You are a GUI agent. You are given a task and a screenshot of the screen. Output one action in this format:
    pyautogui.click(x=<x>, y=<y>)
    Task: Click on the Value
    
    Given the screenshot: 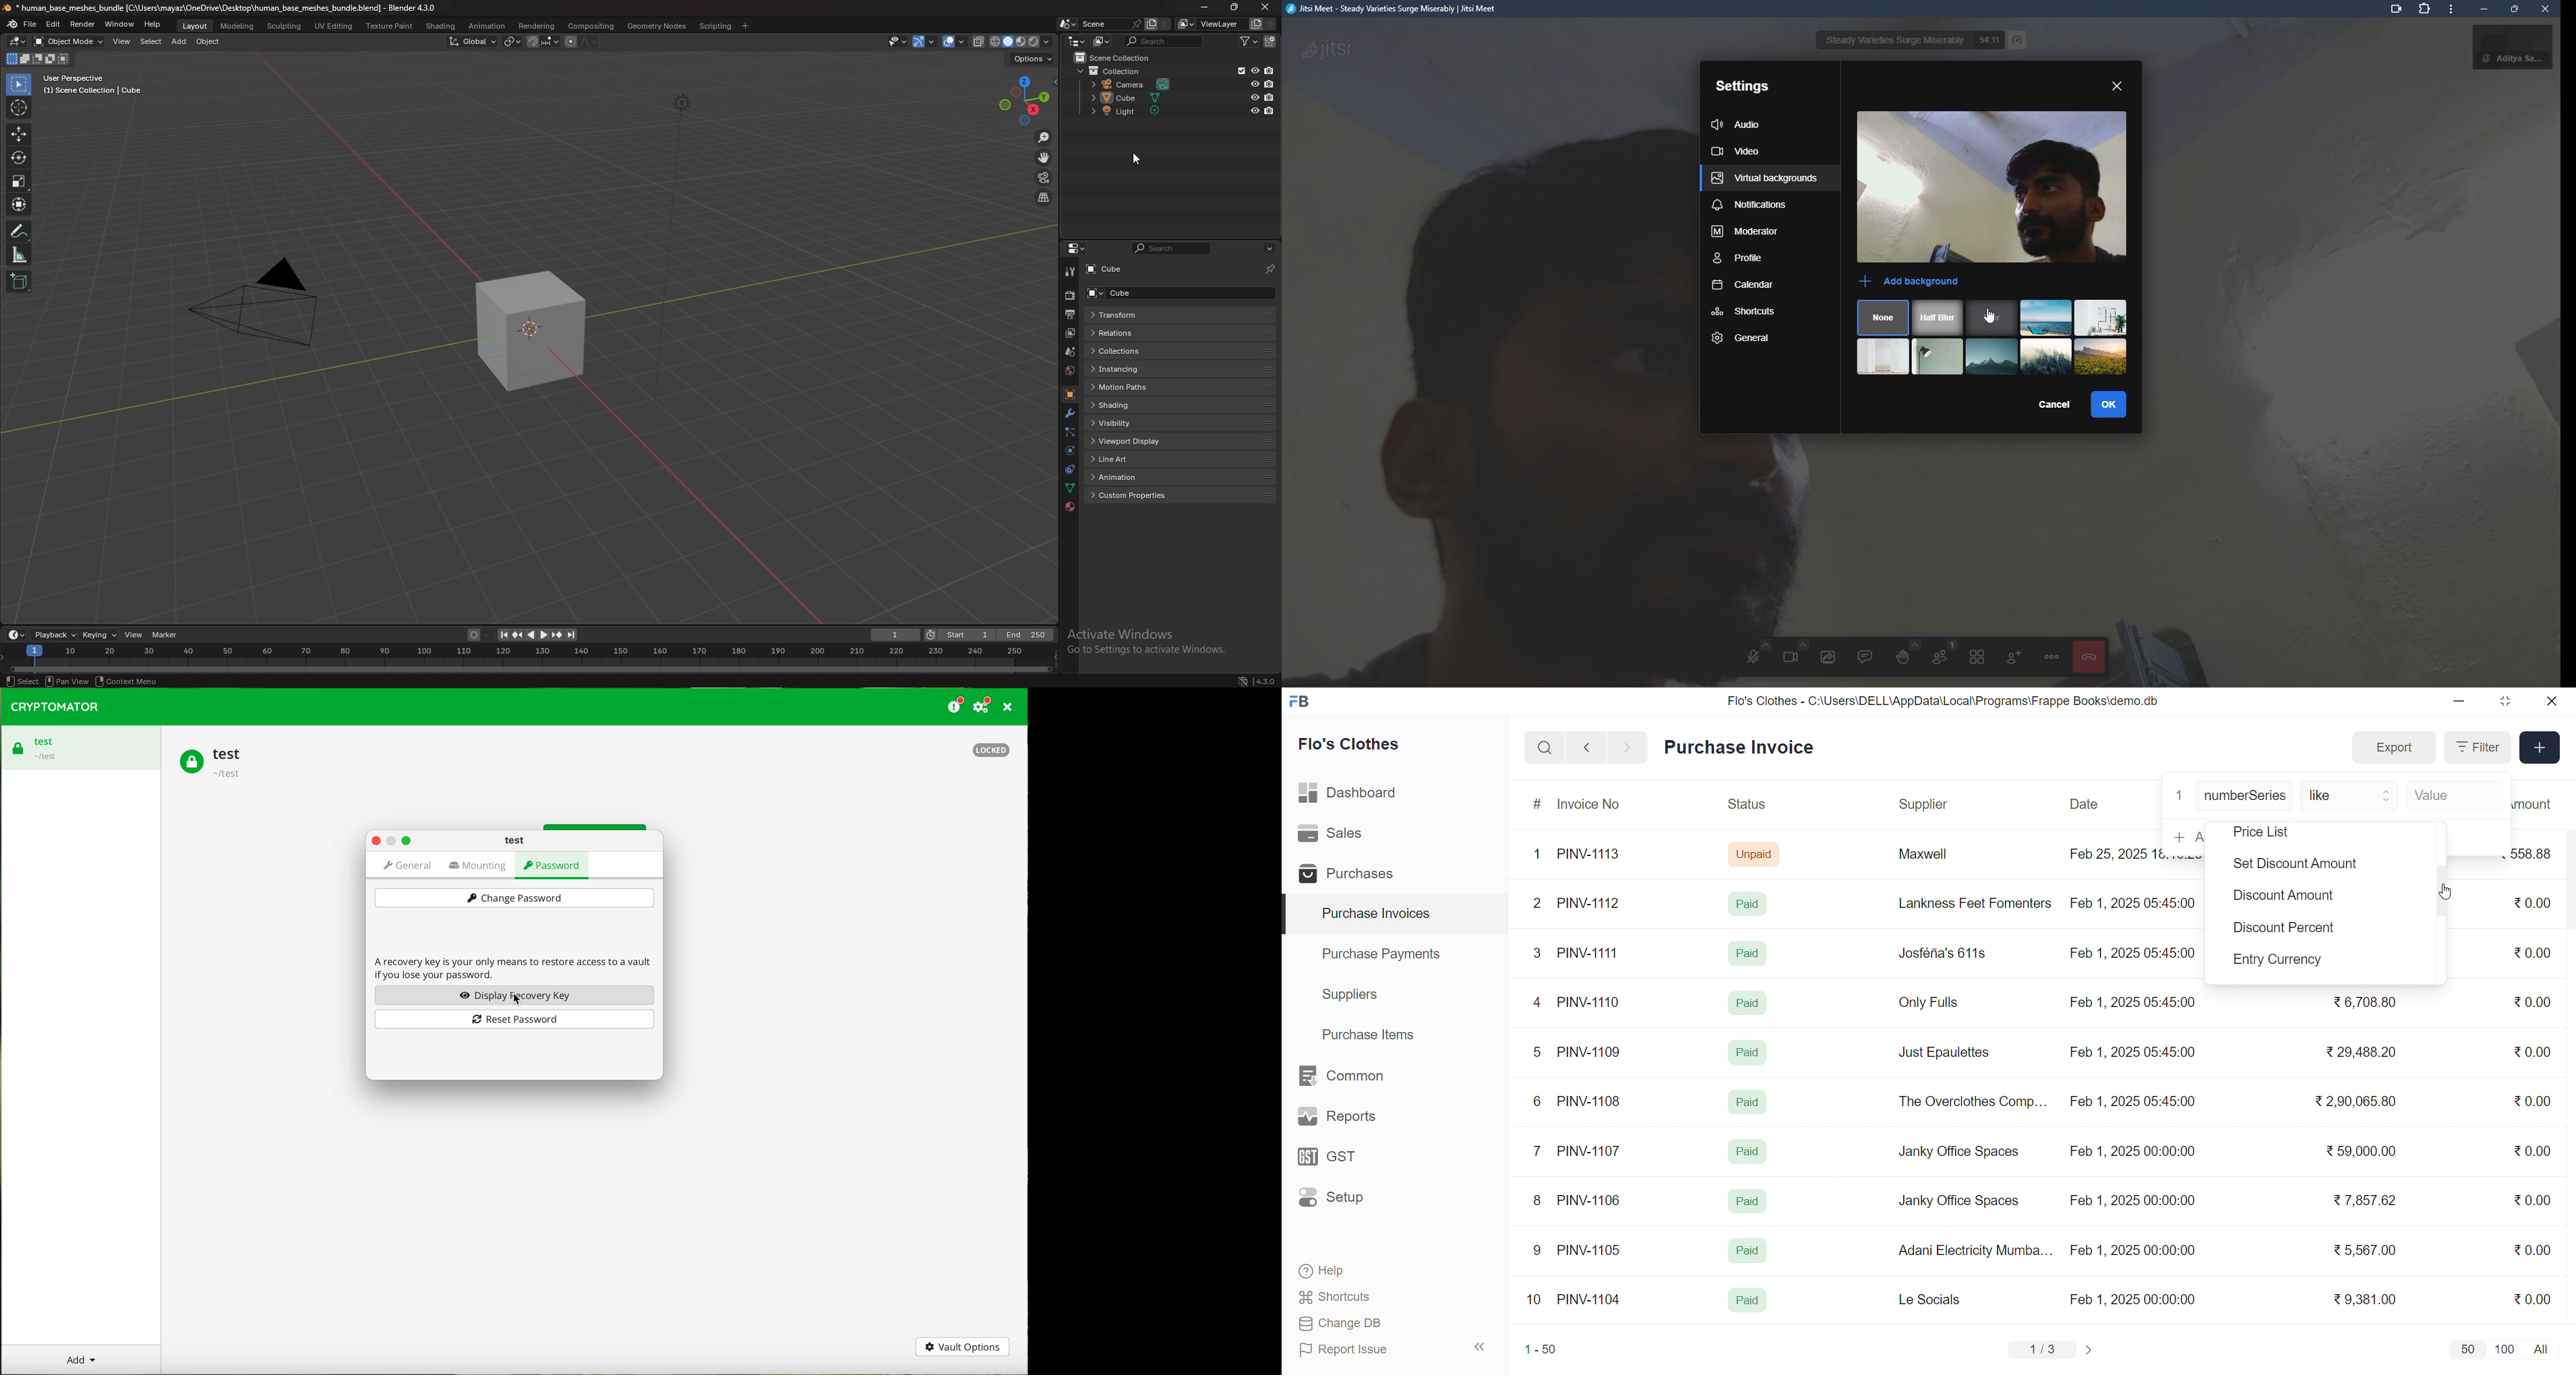 What is the action you would take?
    pyautogui.click(x=2451, y=797)
    